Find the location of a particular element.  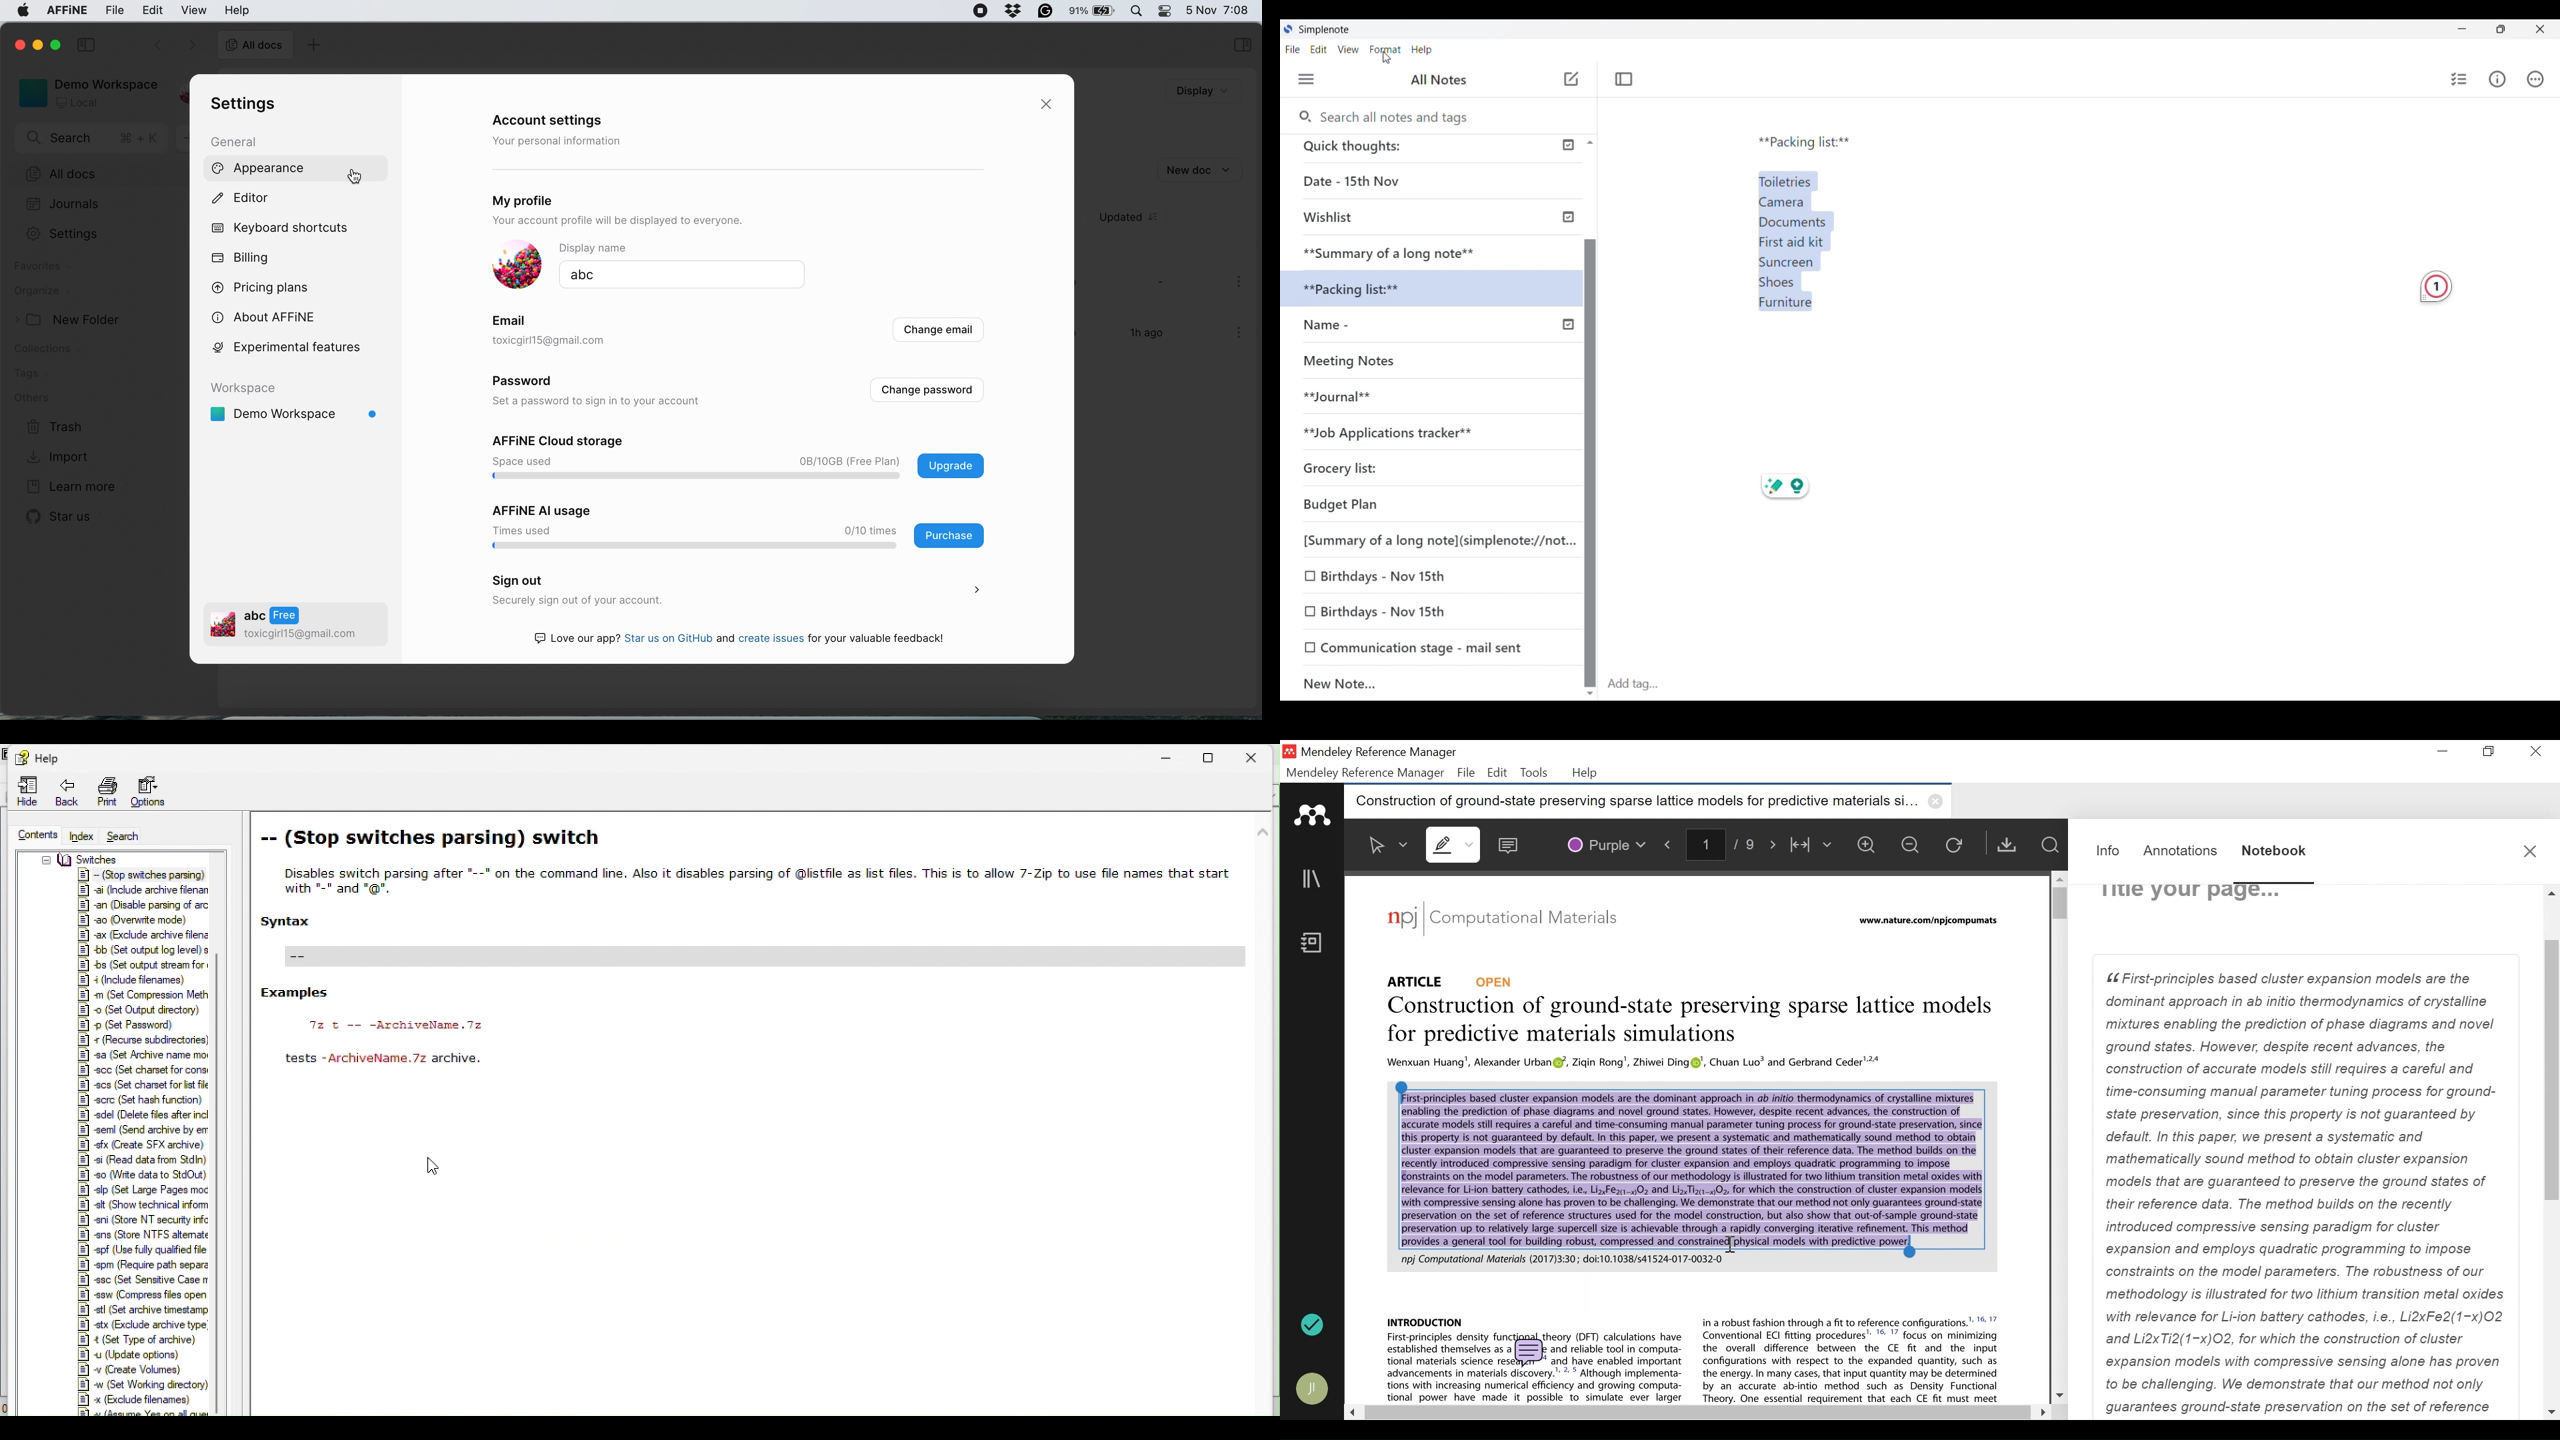

 is located at coordinates (144, 1340).